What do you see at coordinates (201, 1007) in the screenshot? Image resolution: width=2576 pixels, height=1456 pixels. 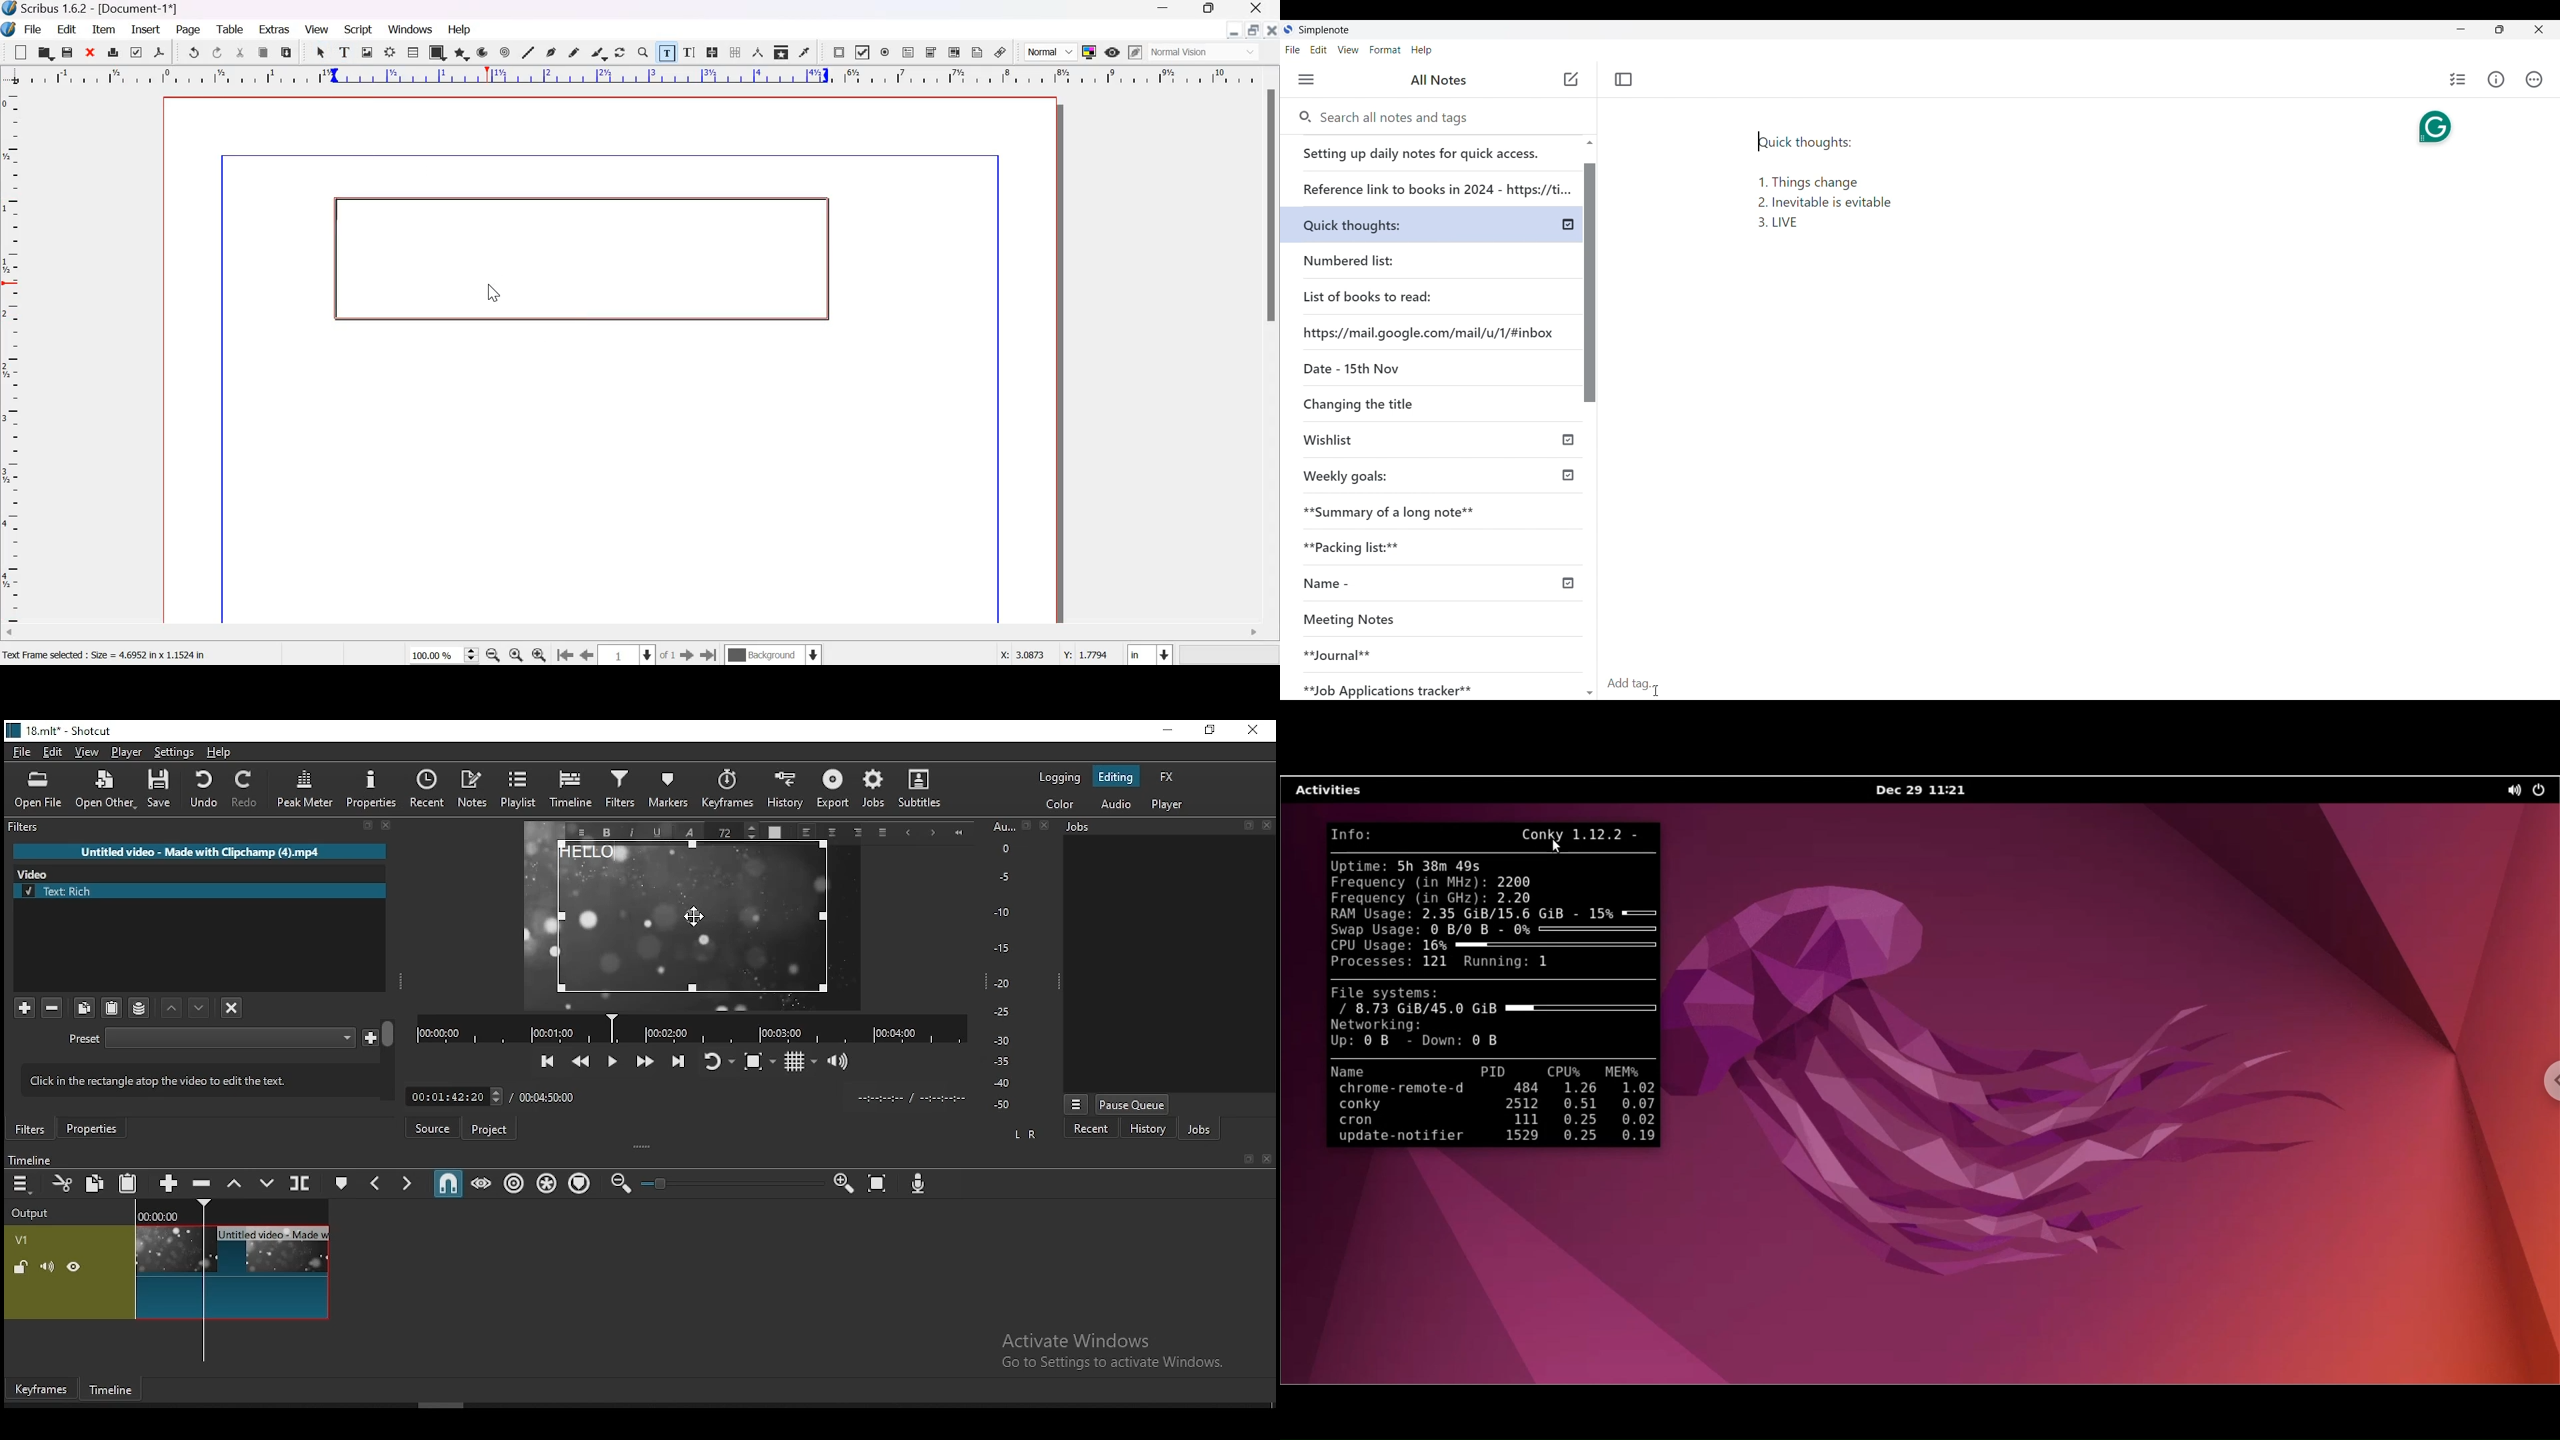 I see `move filter up` at bounding box center [201, 1007].